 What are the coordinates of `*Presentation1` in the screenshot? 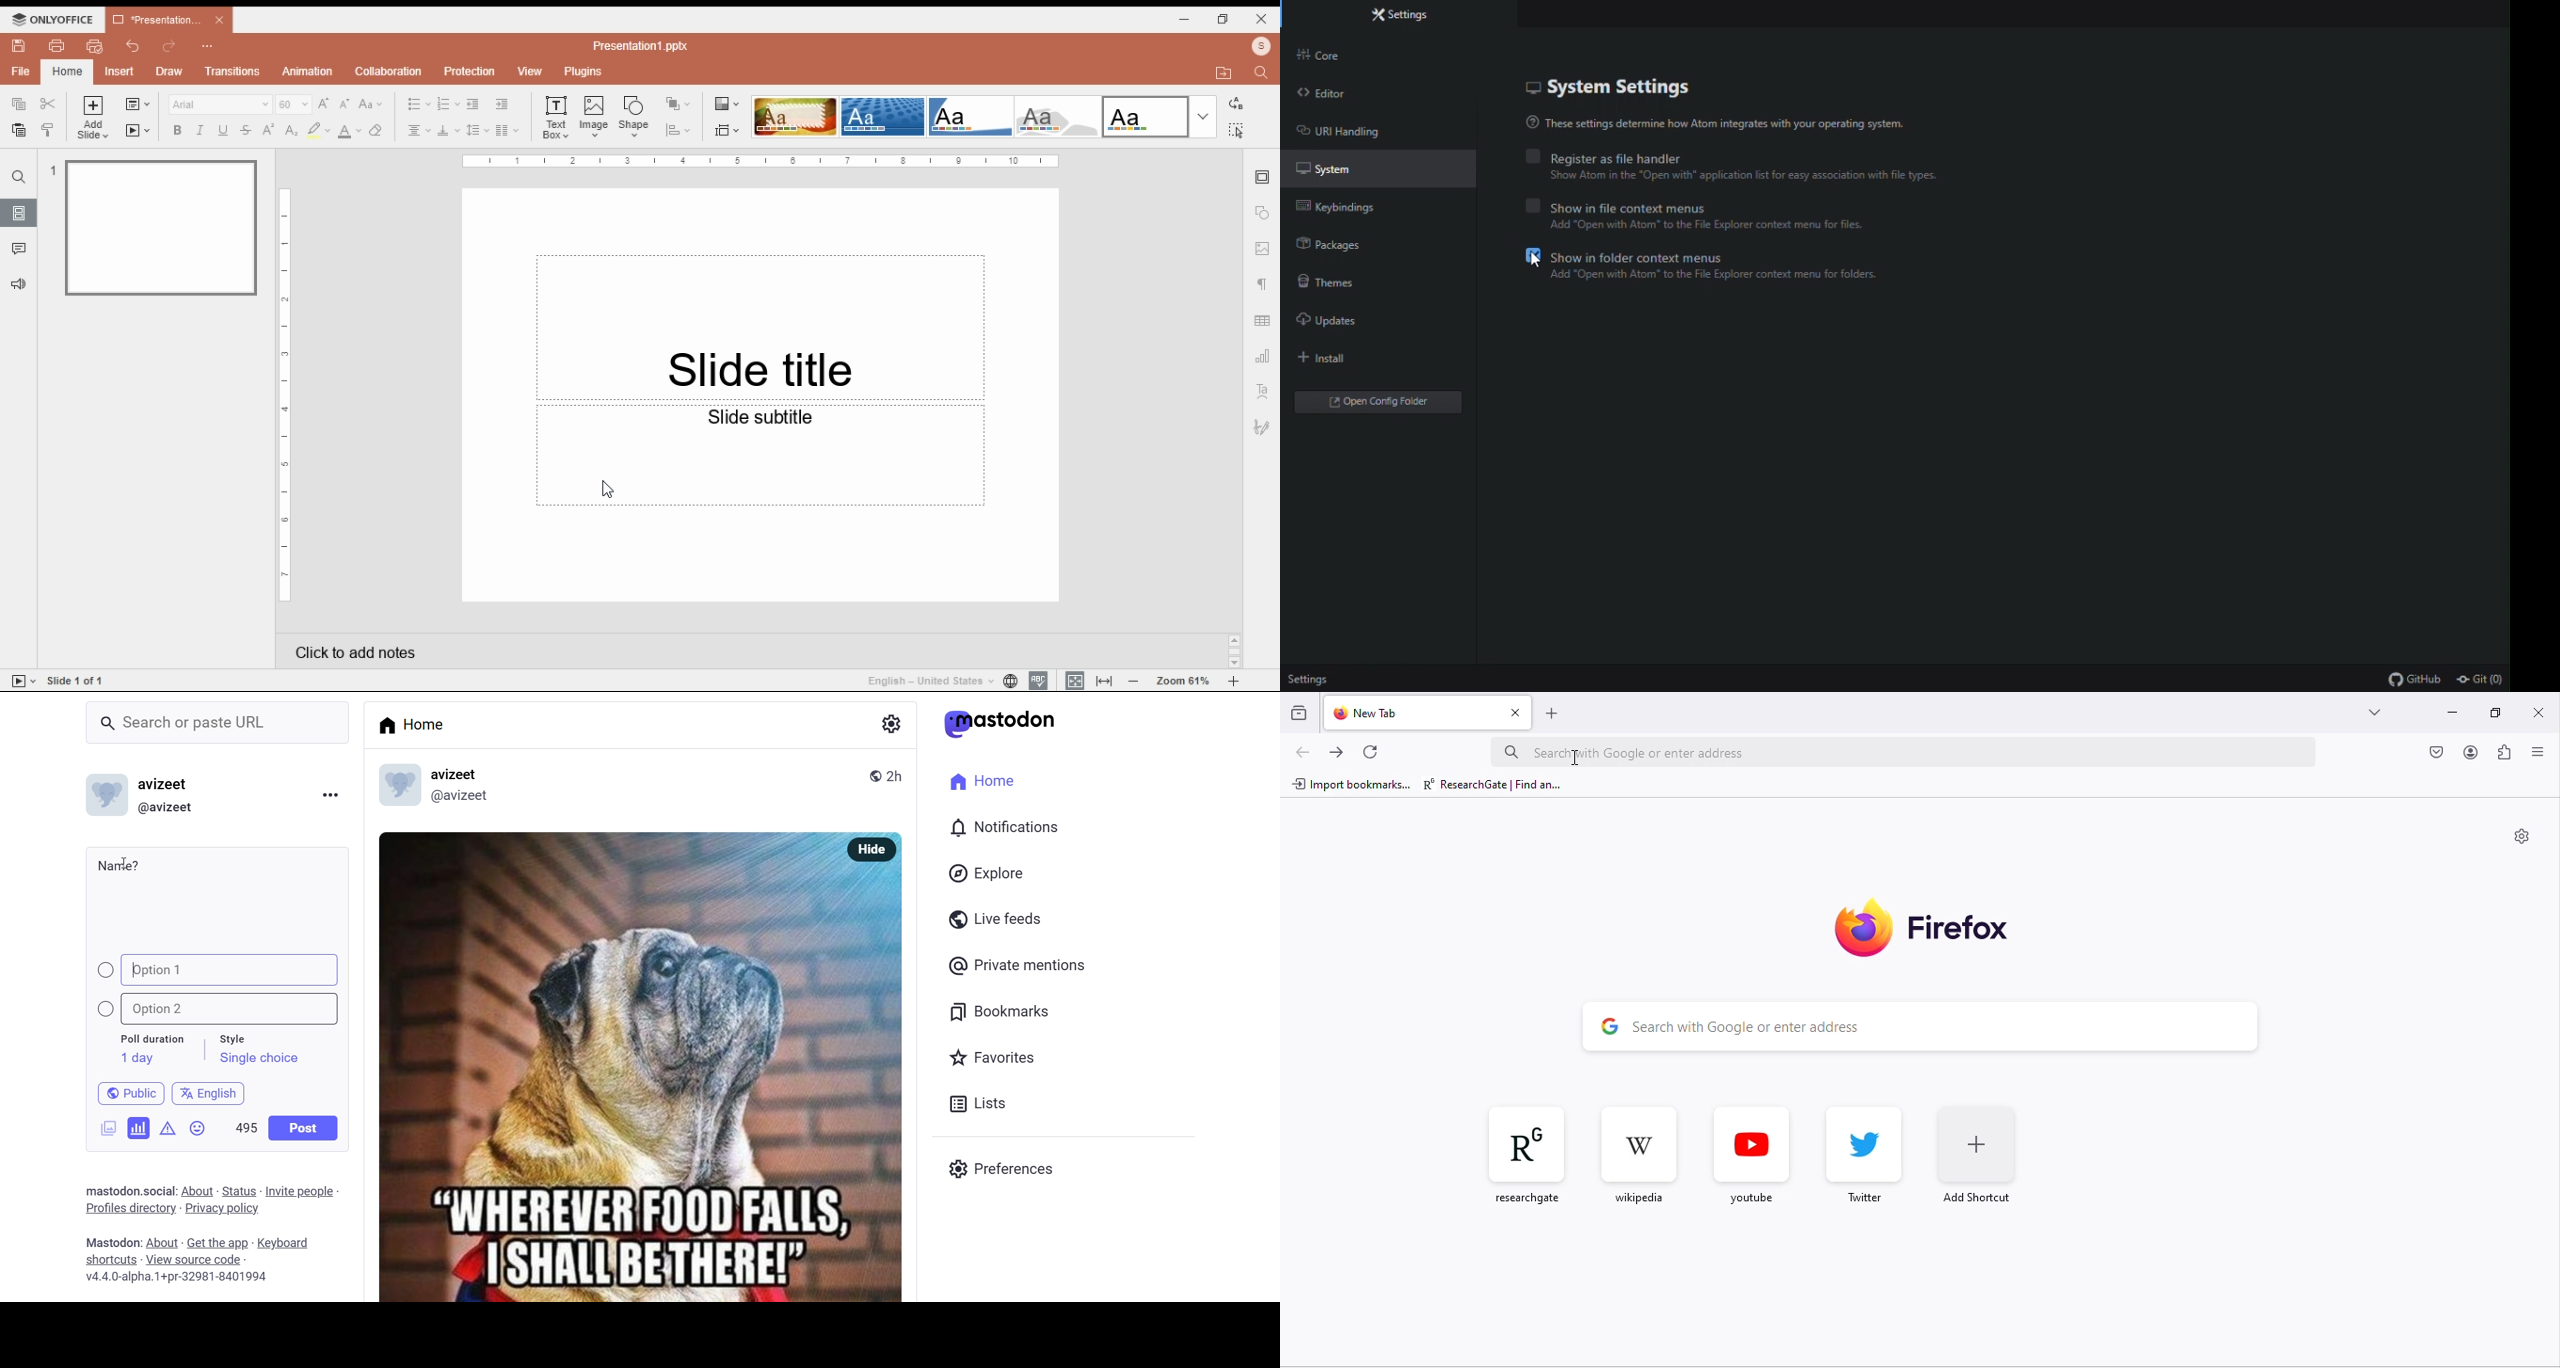 It's located at (169, 20).